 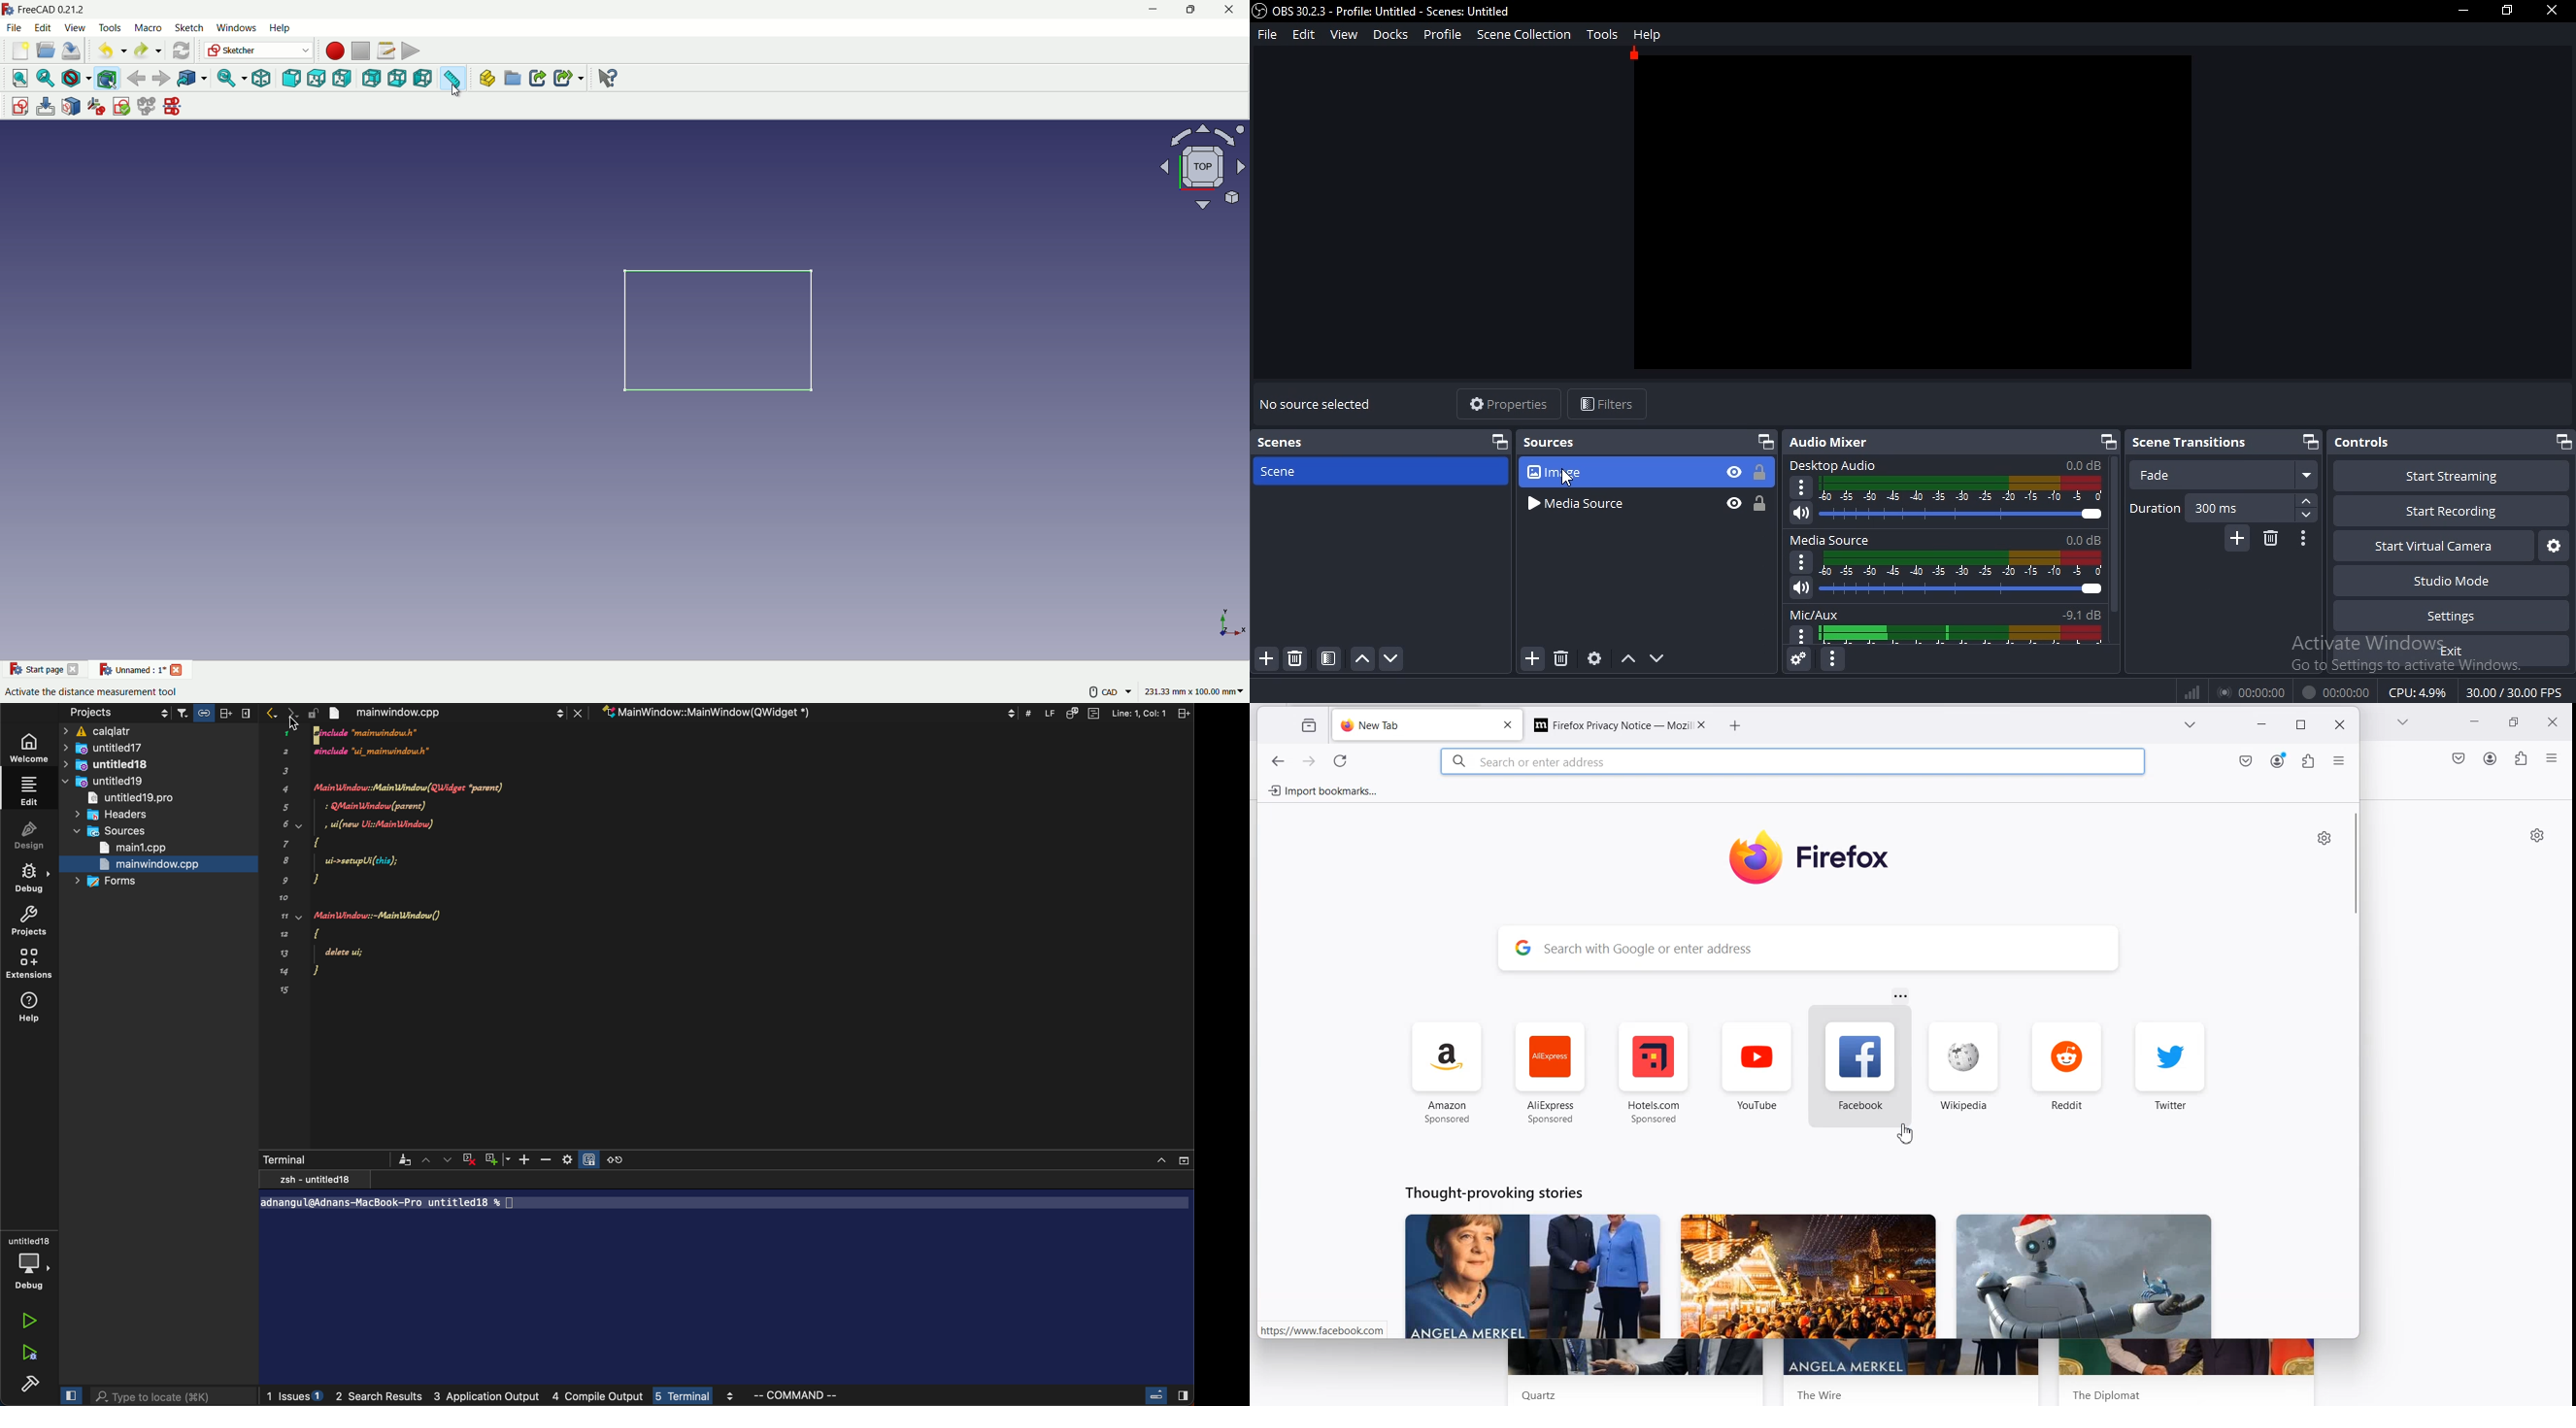 What do you see at coordinates (1328, 658) in the screenshot?
I see `scene` at bounding box center [1328, 658].